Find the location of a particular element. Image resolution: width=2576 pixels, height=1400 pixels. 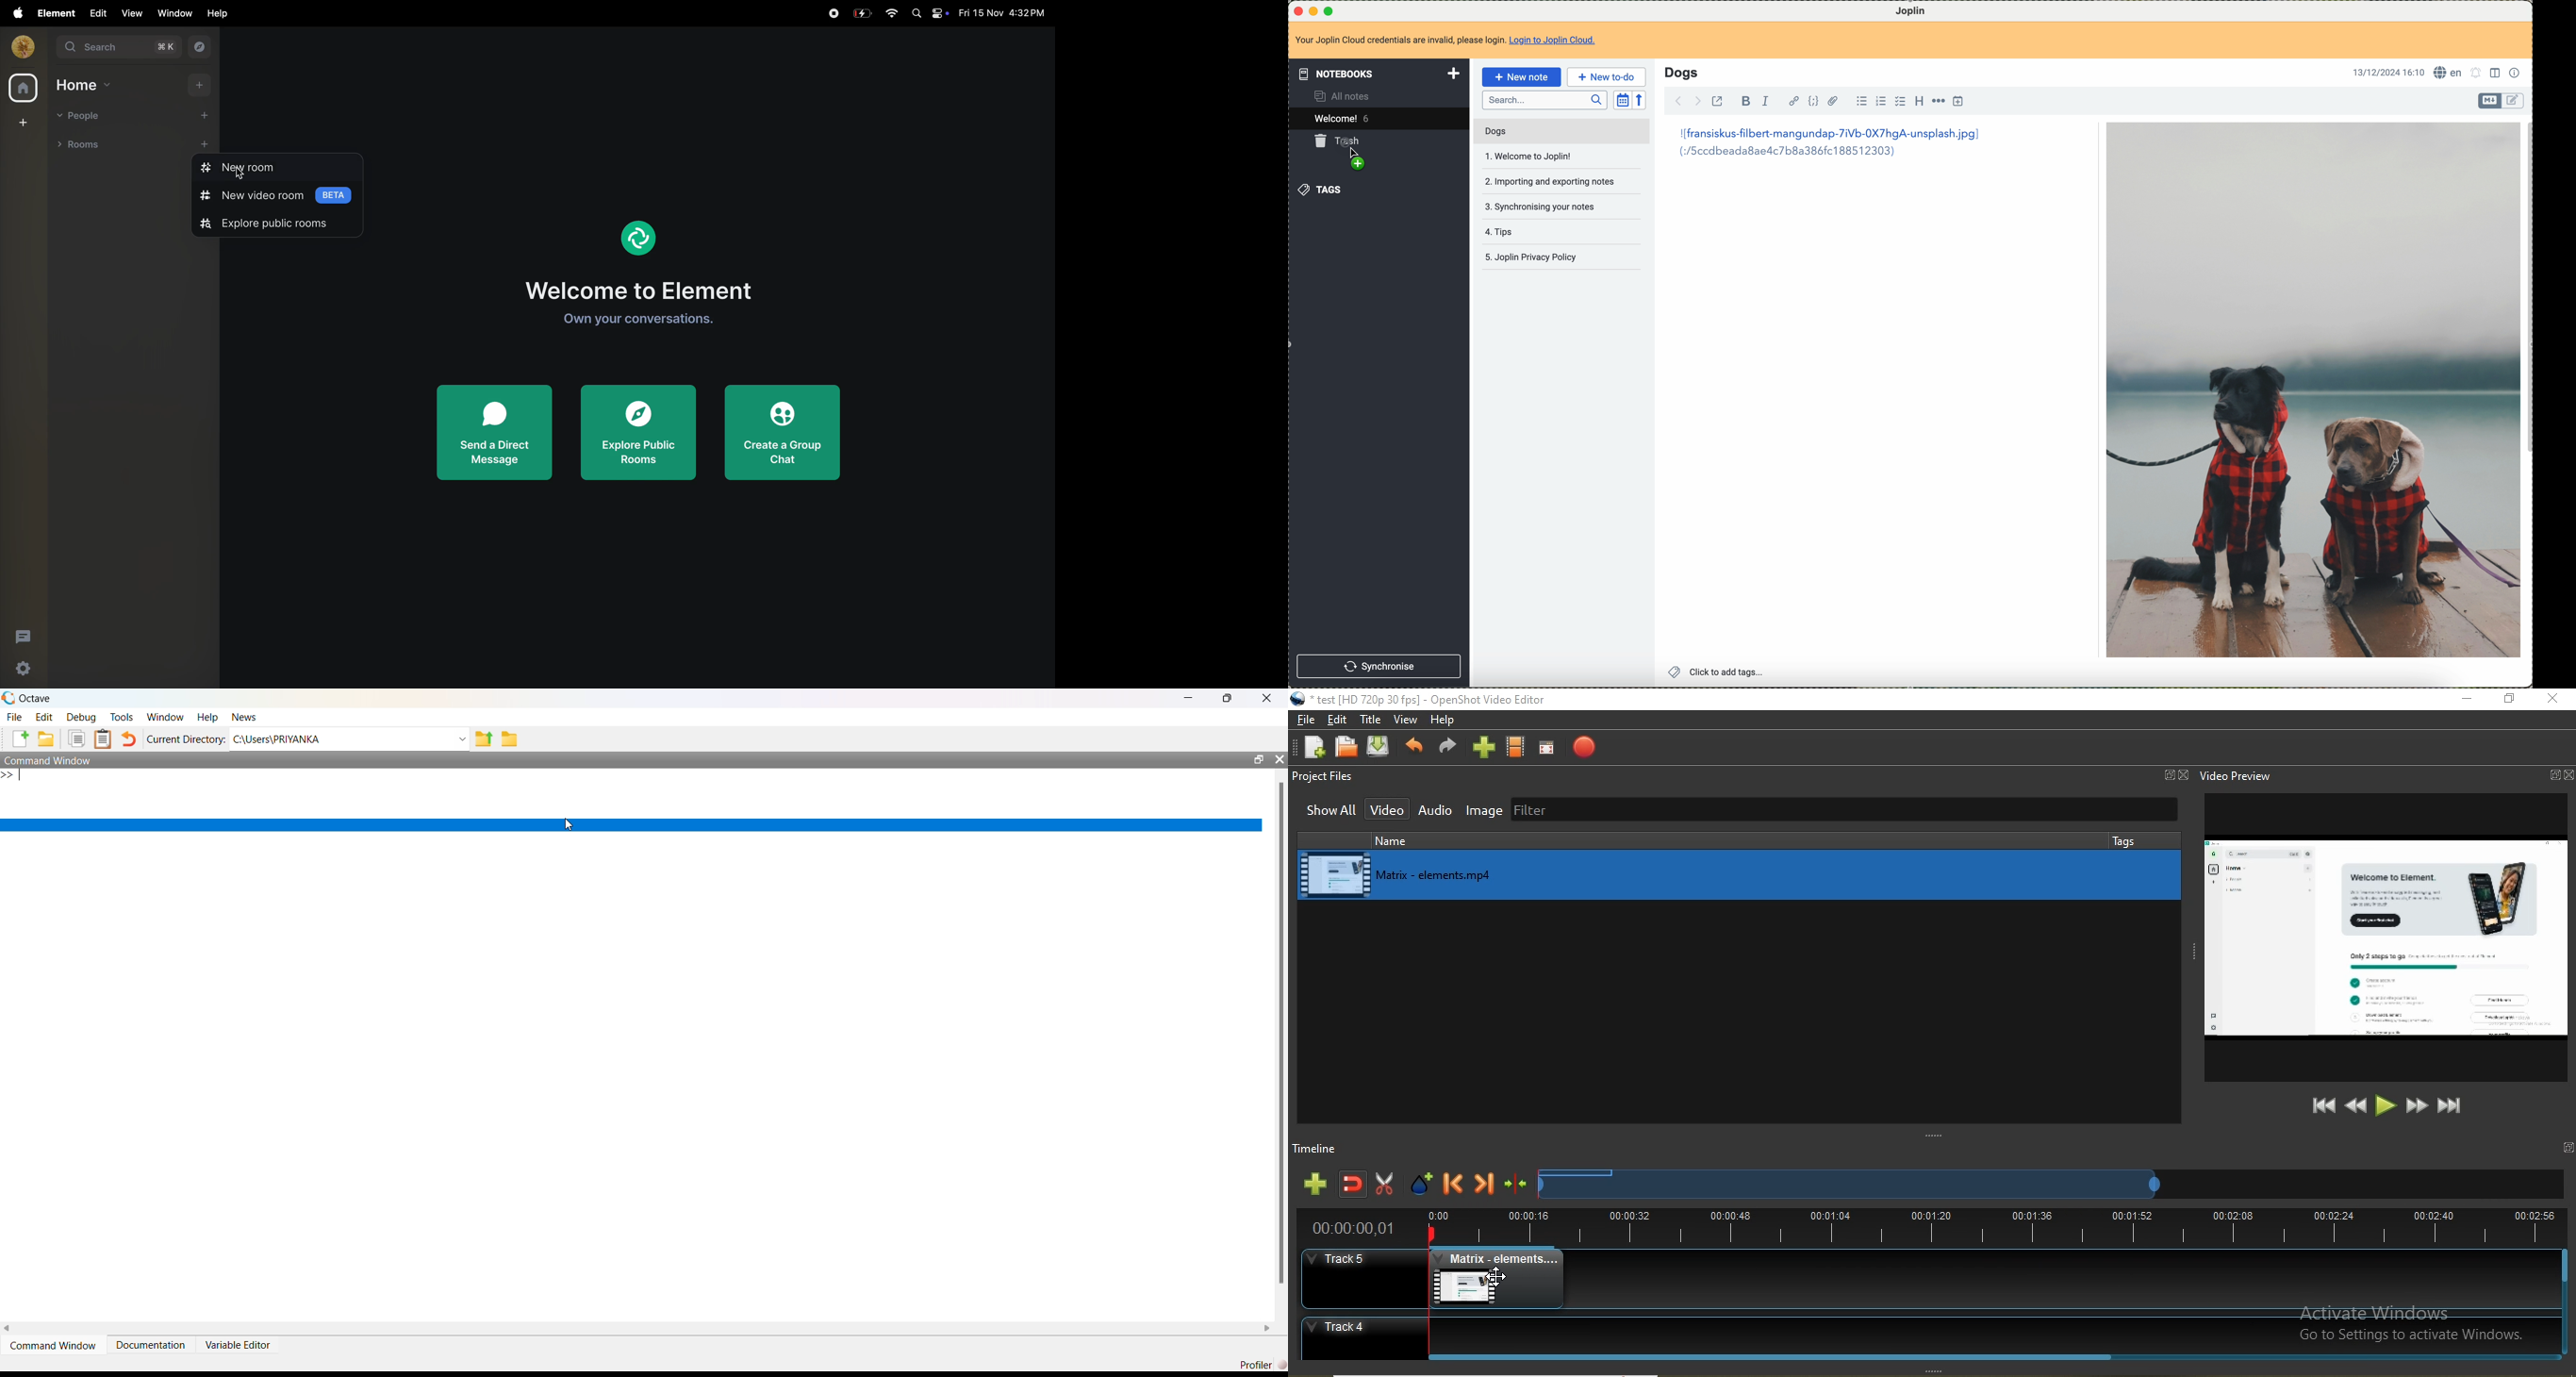

new to-do is located at coordinates (1606, 77).